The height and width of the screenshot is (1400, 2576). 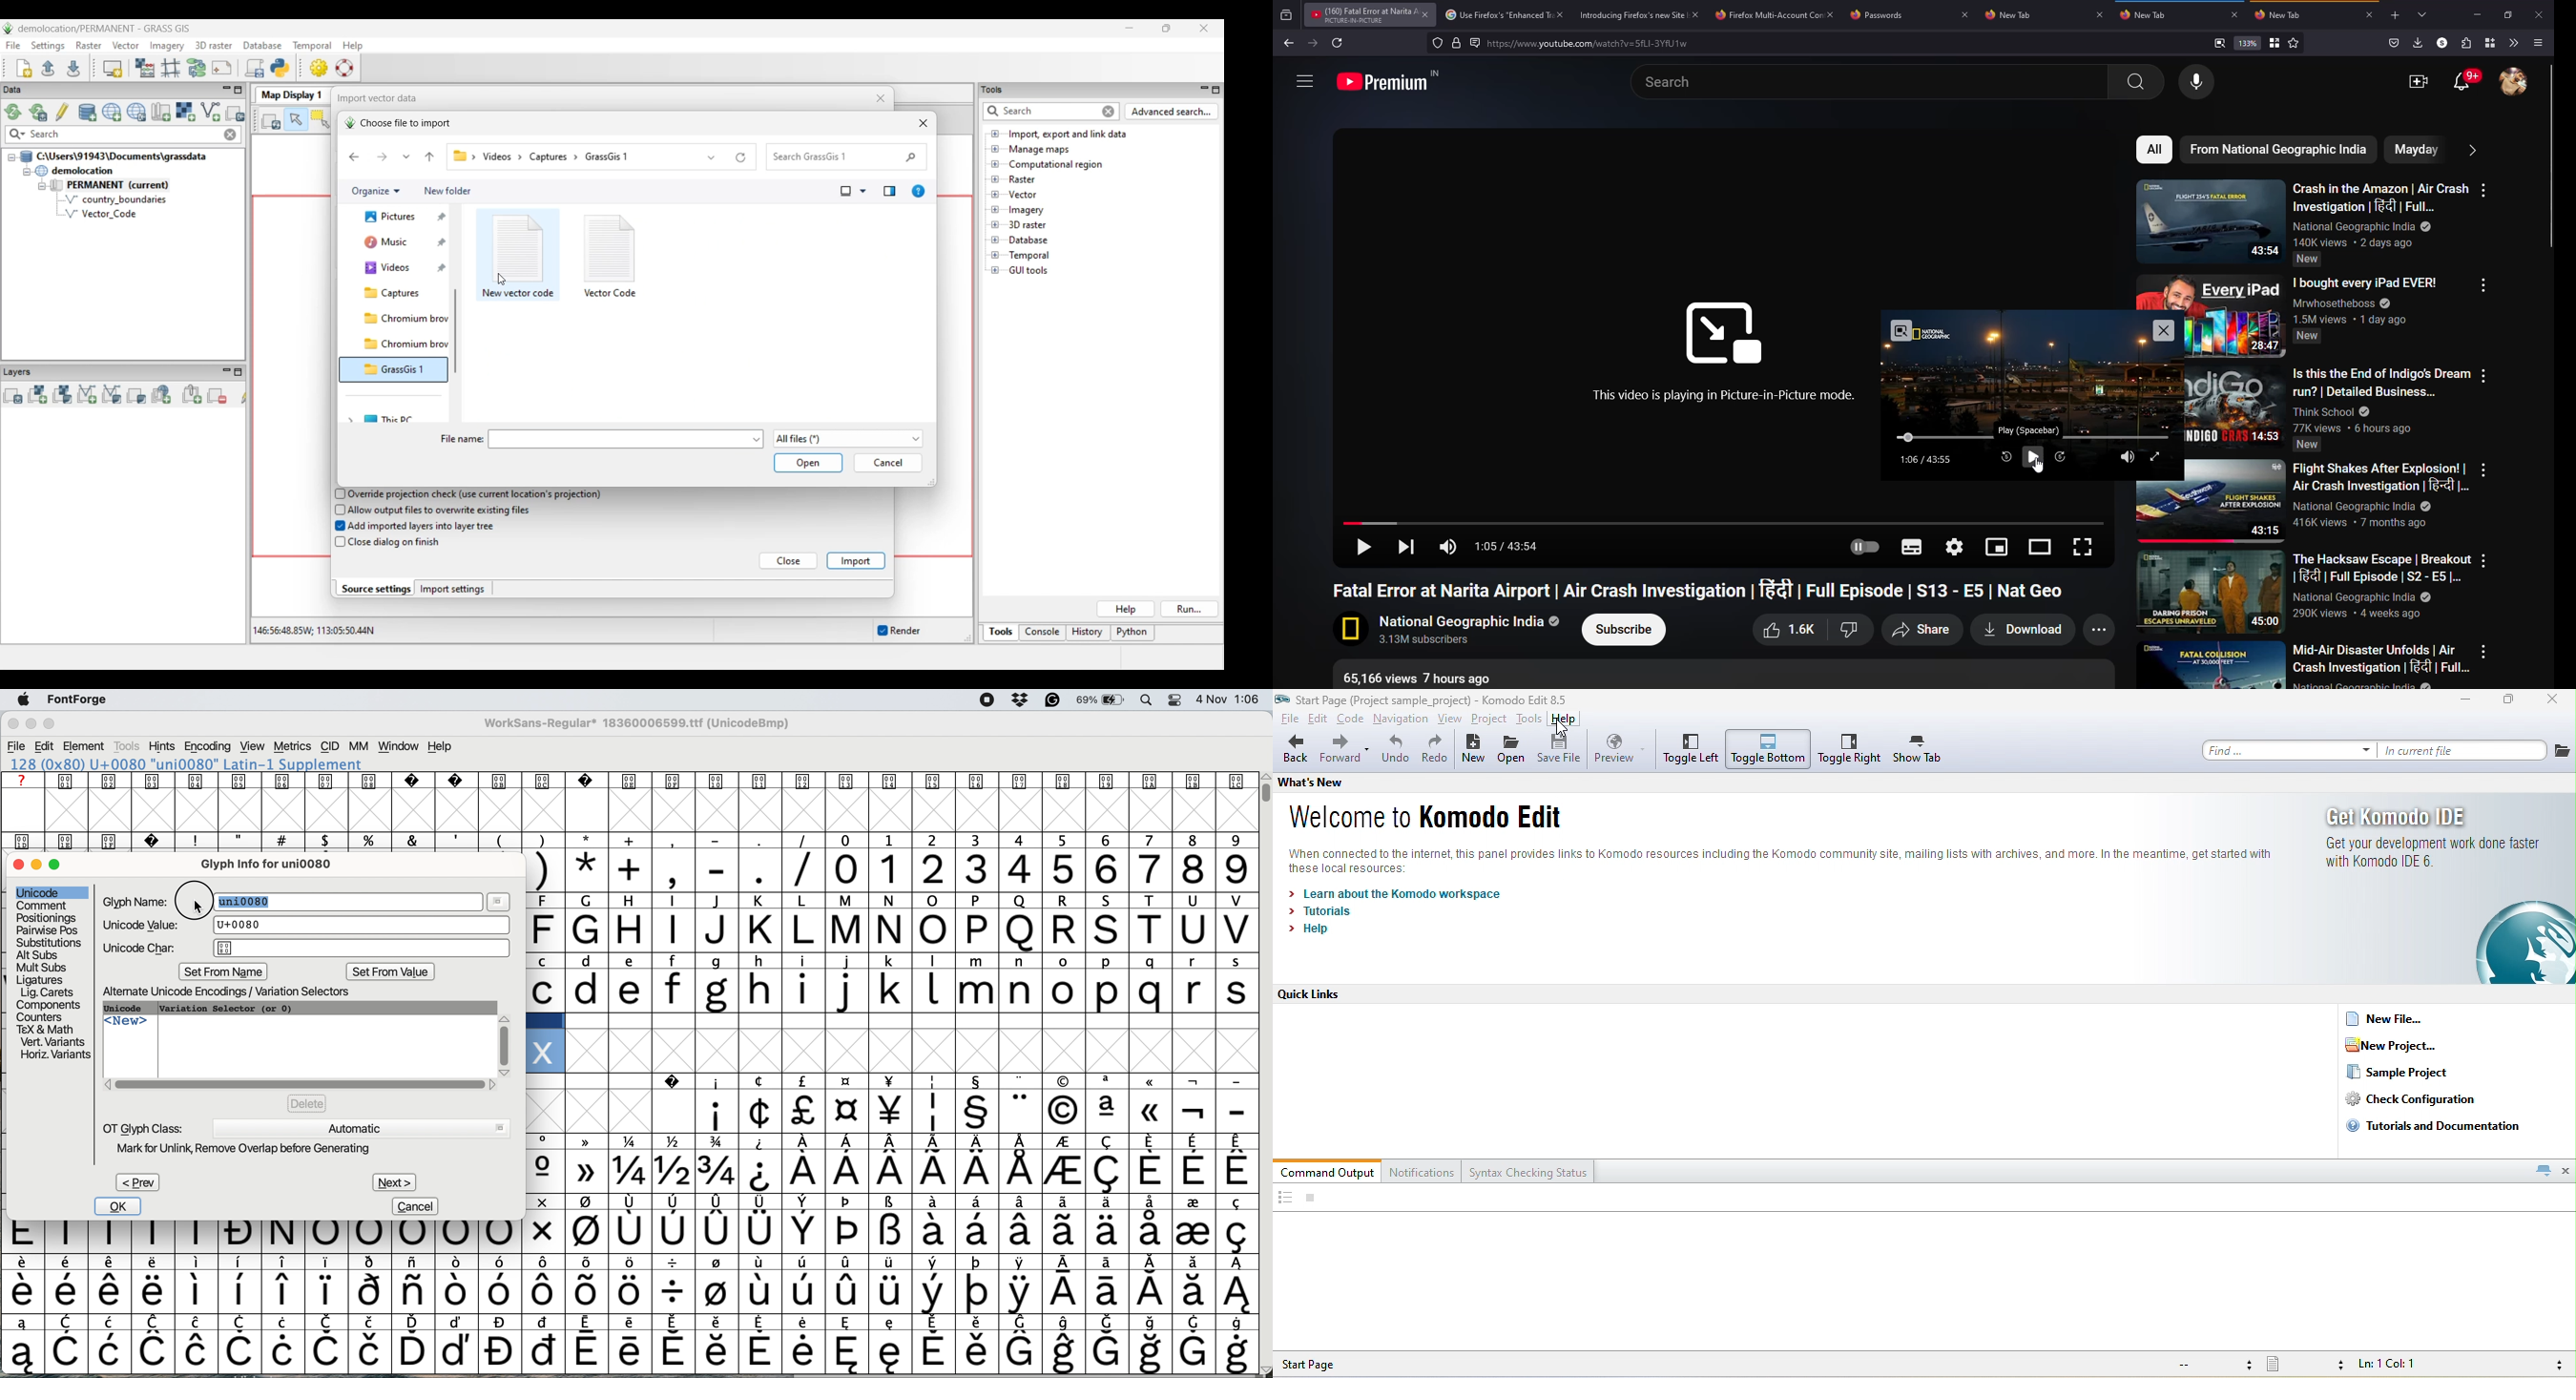 What do you see at coordinates (626, 781) in the screenshot?
I see `text` at bounding box center [626, 781].